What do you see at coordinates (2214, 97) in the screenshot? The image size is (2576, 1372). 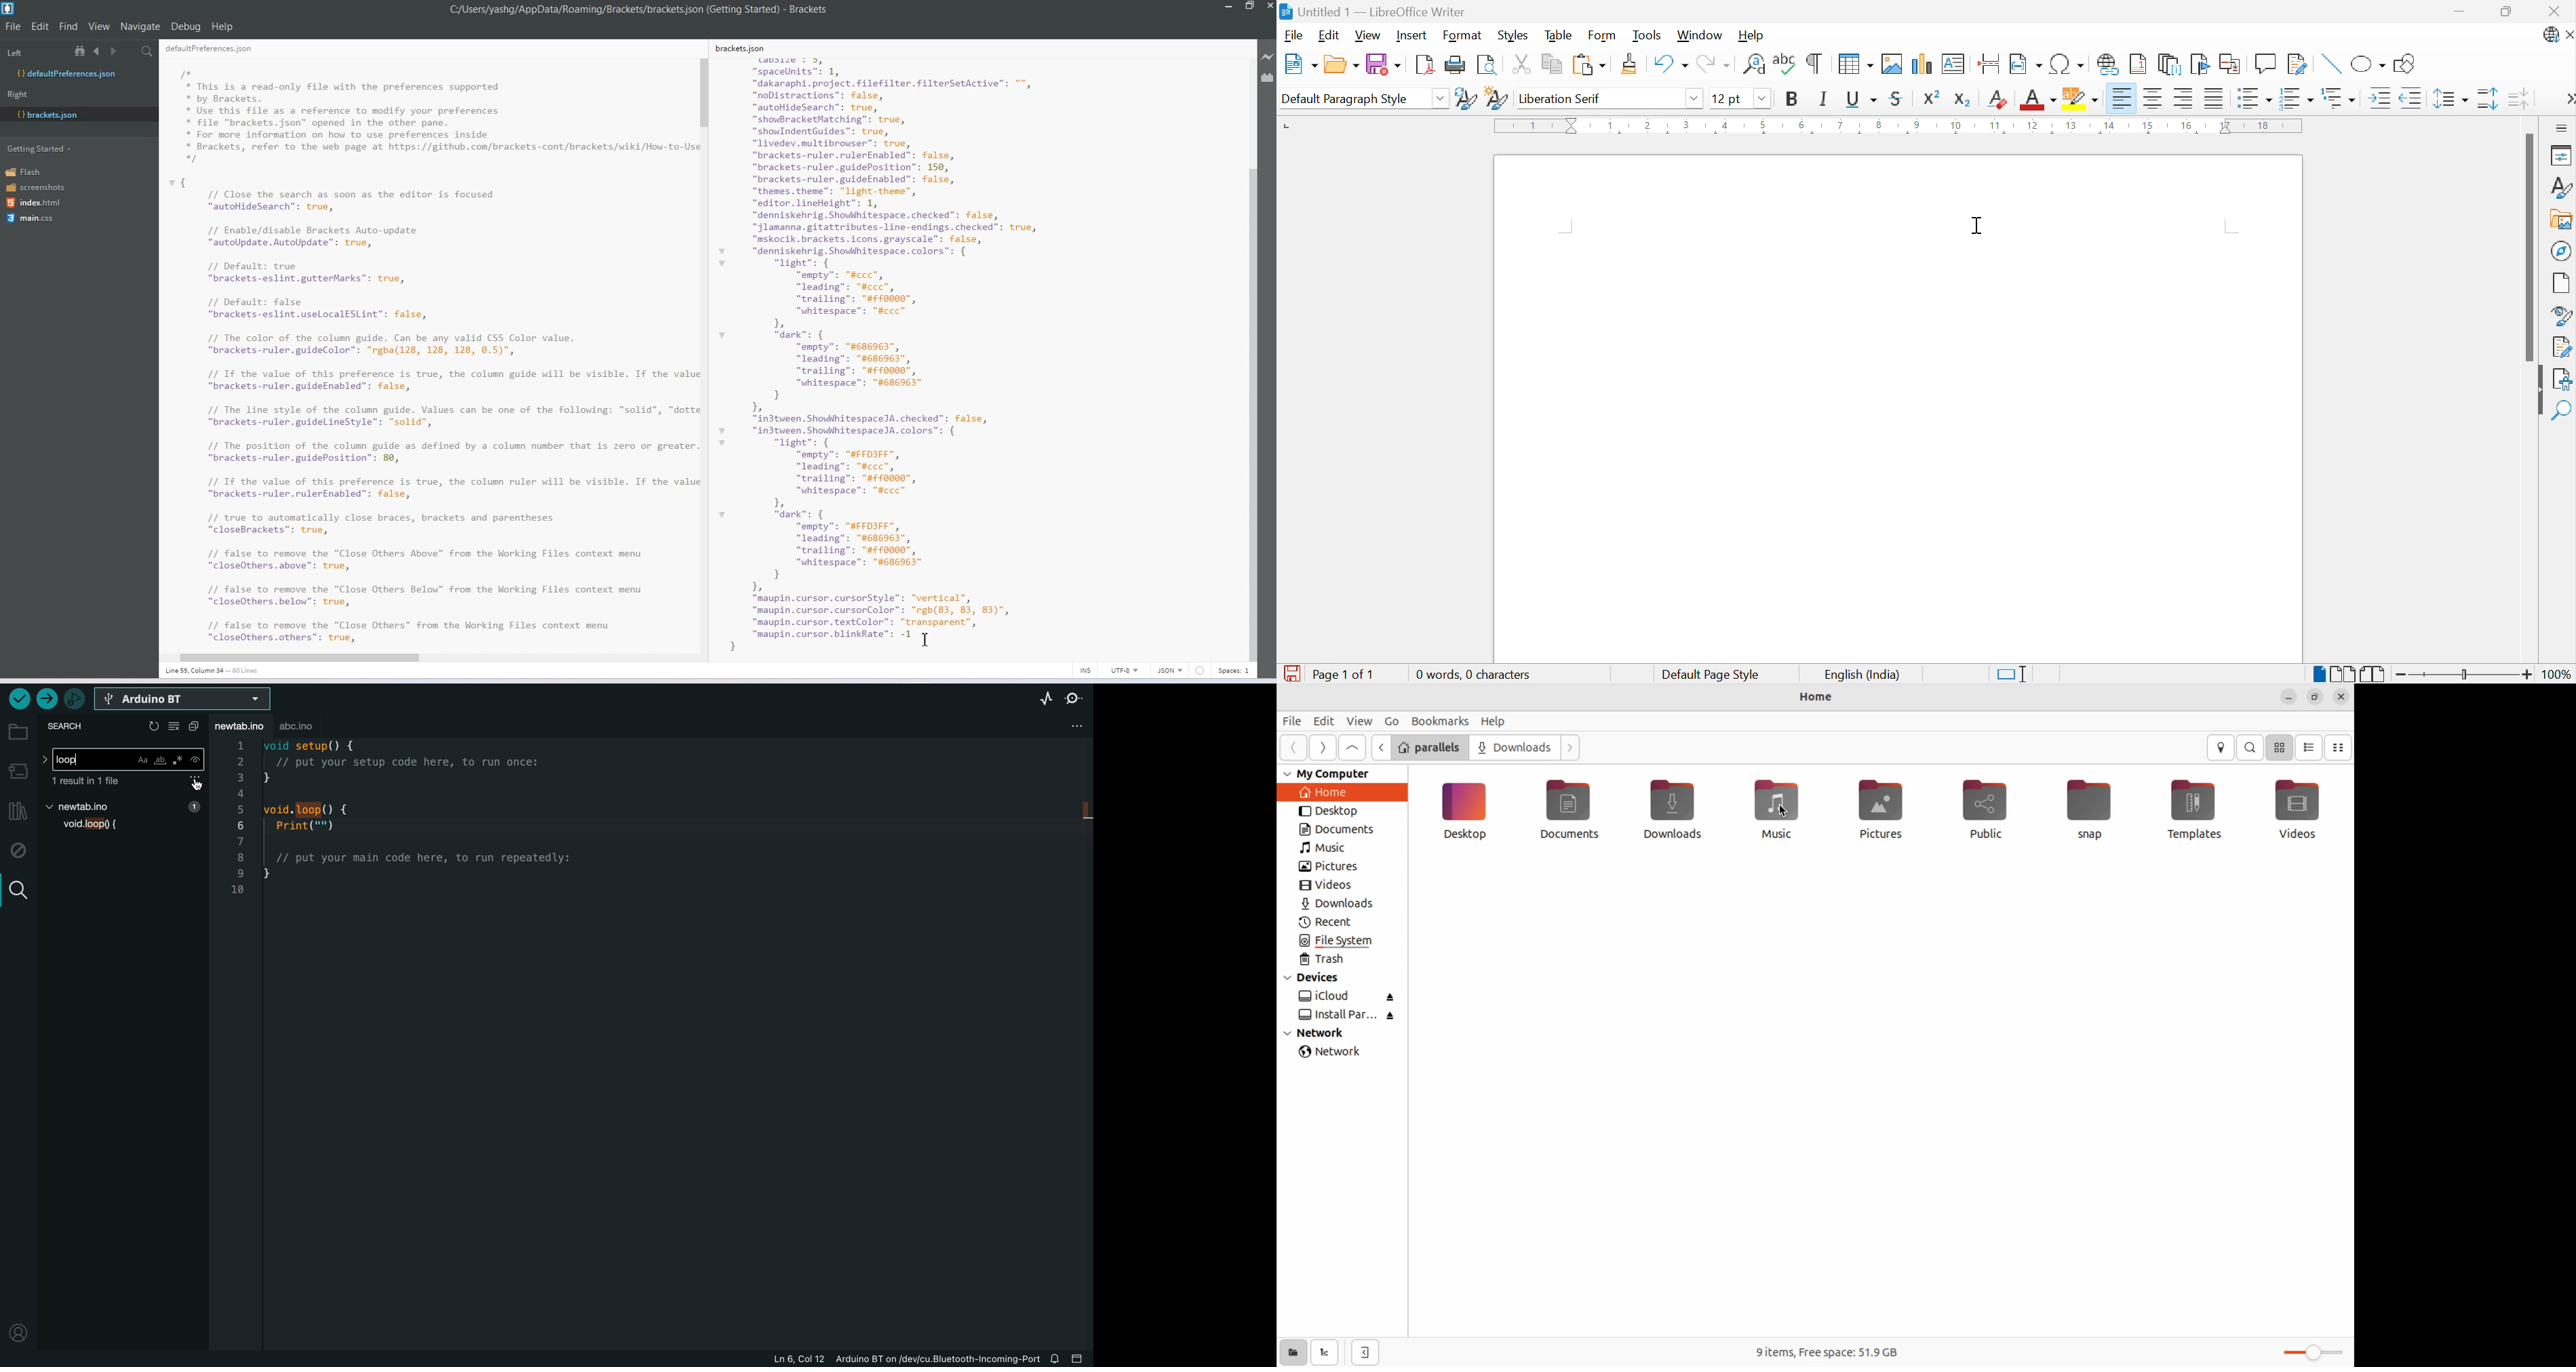 I see `Justified` at bounding box center [2214, 97].